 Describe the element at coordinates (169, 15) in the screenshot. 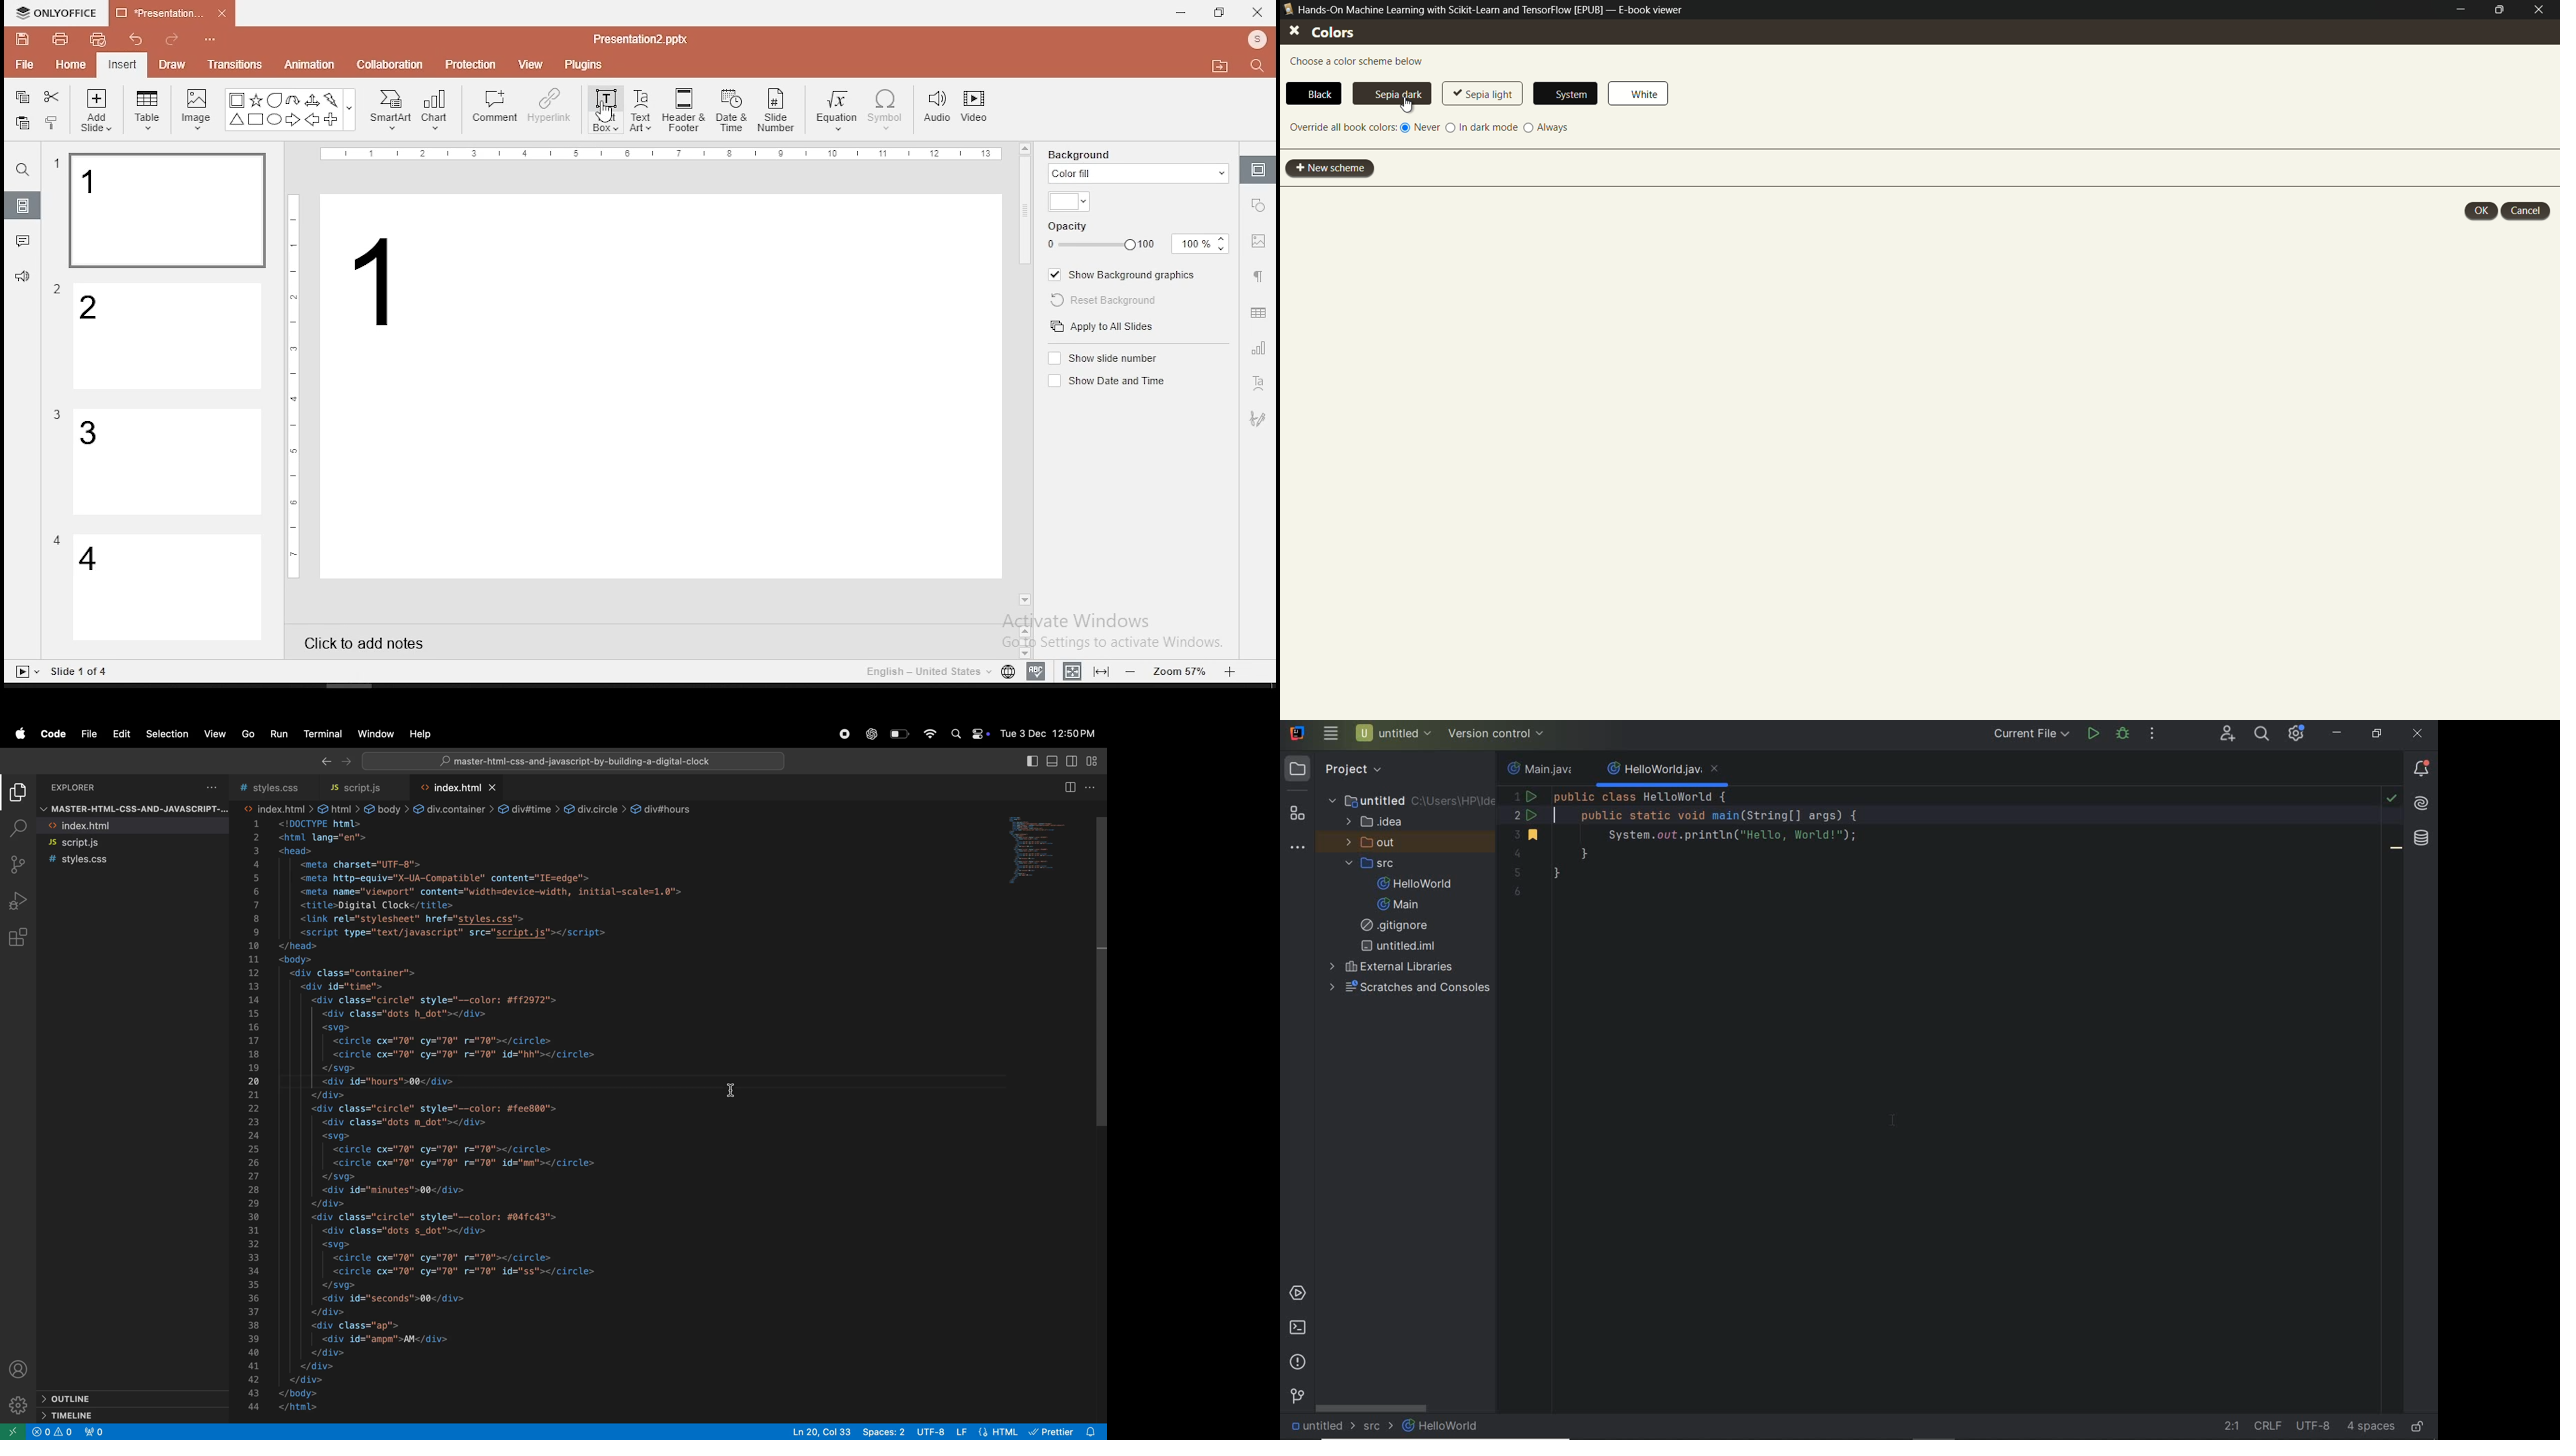

I see `presentation` at that location.